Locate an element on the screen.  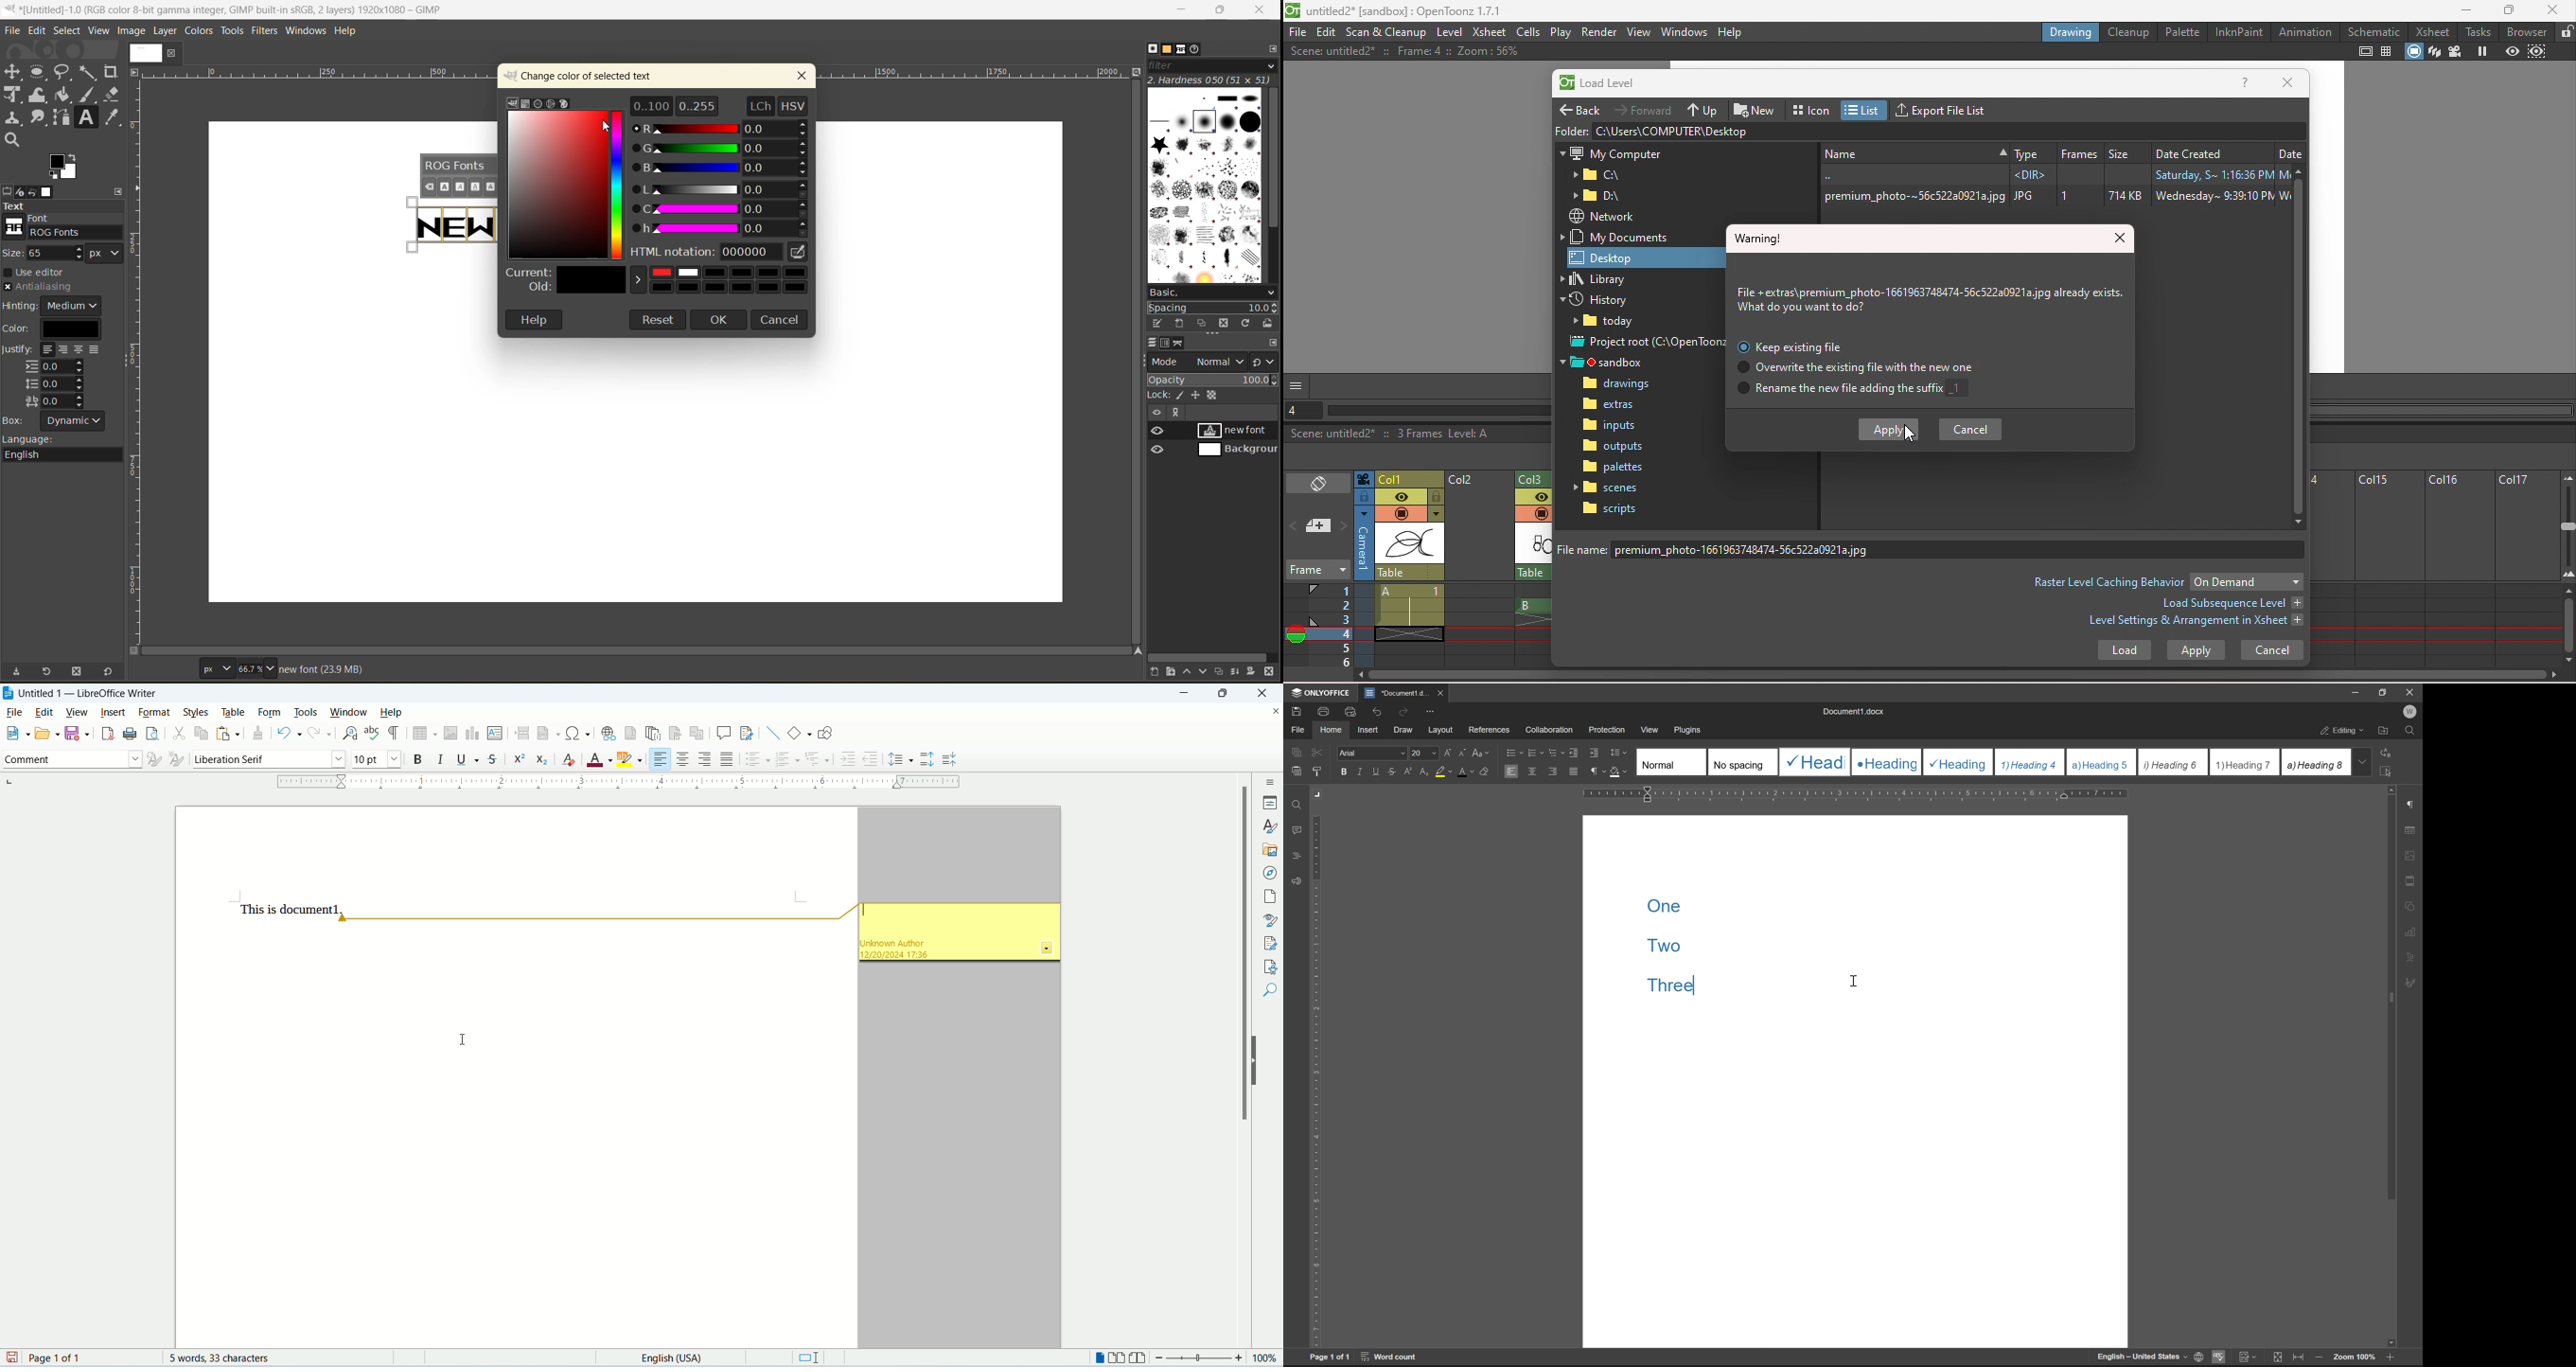
superscript is located at coordinates (519, 760).